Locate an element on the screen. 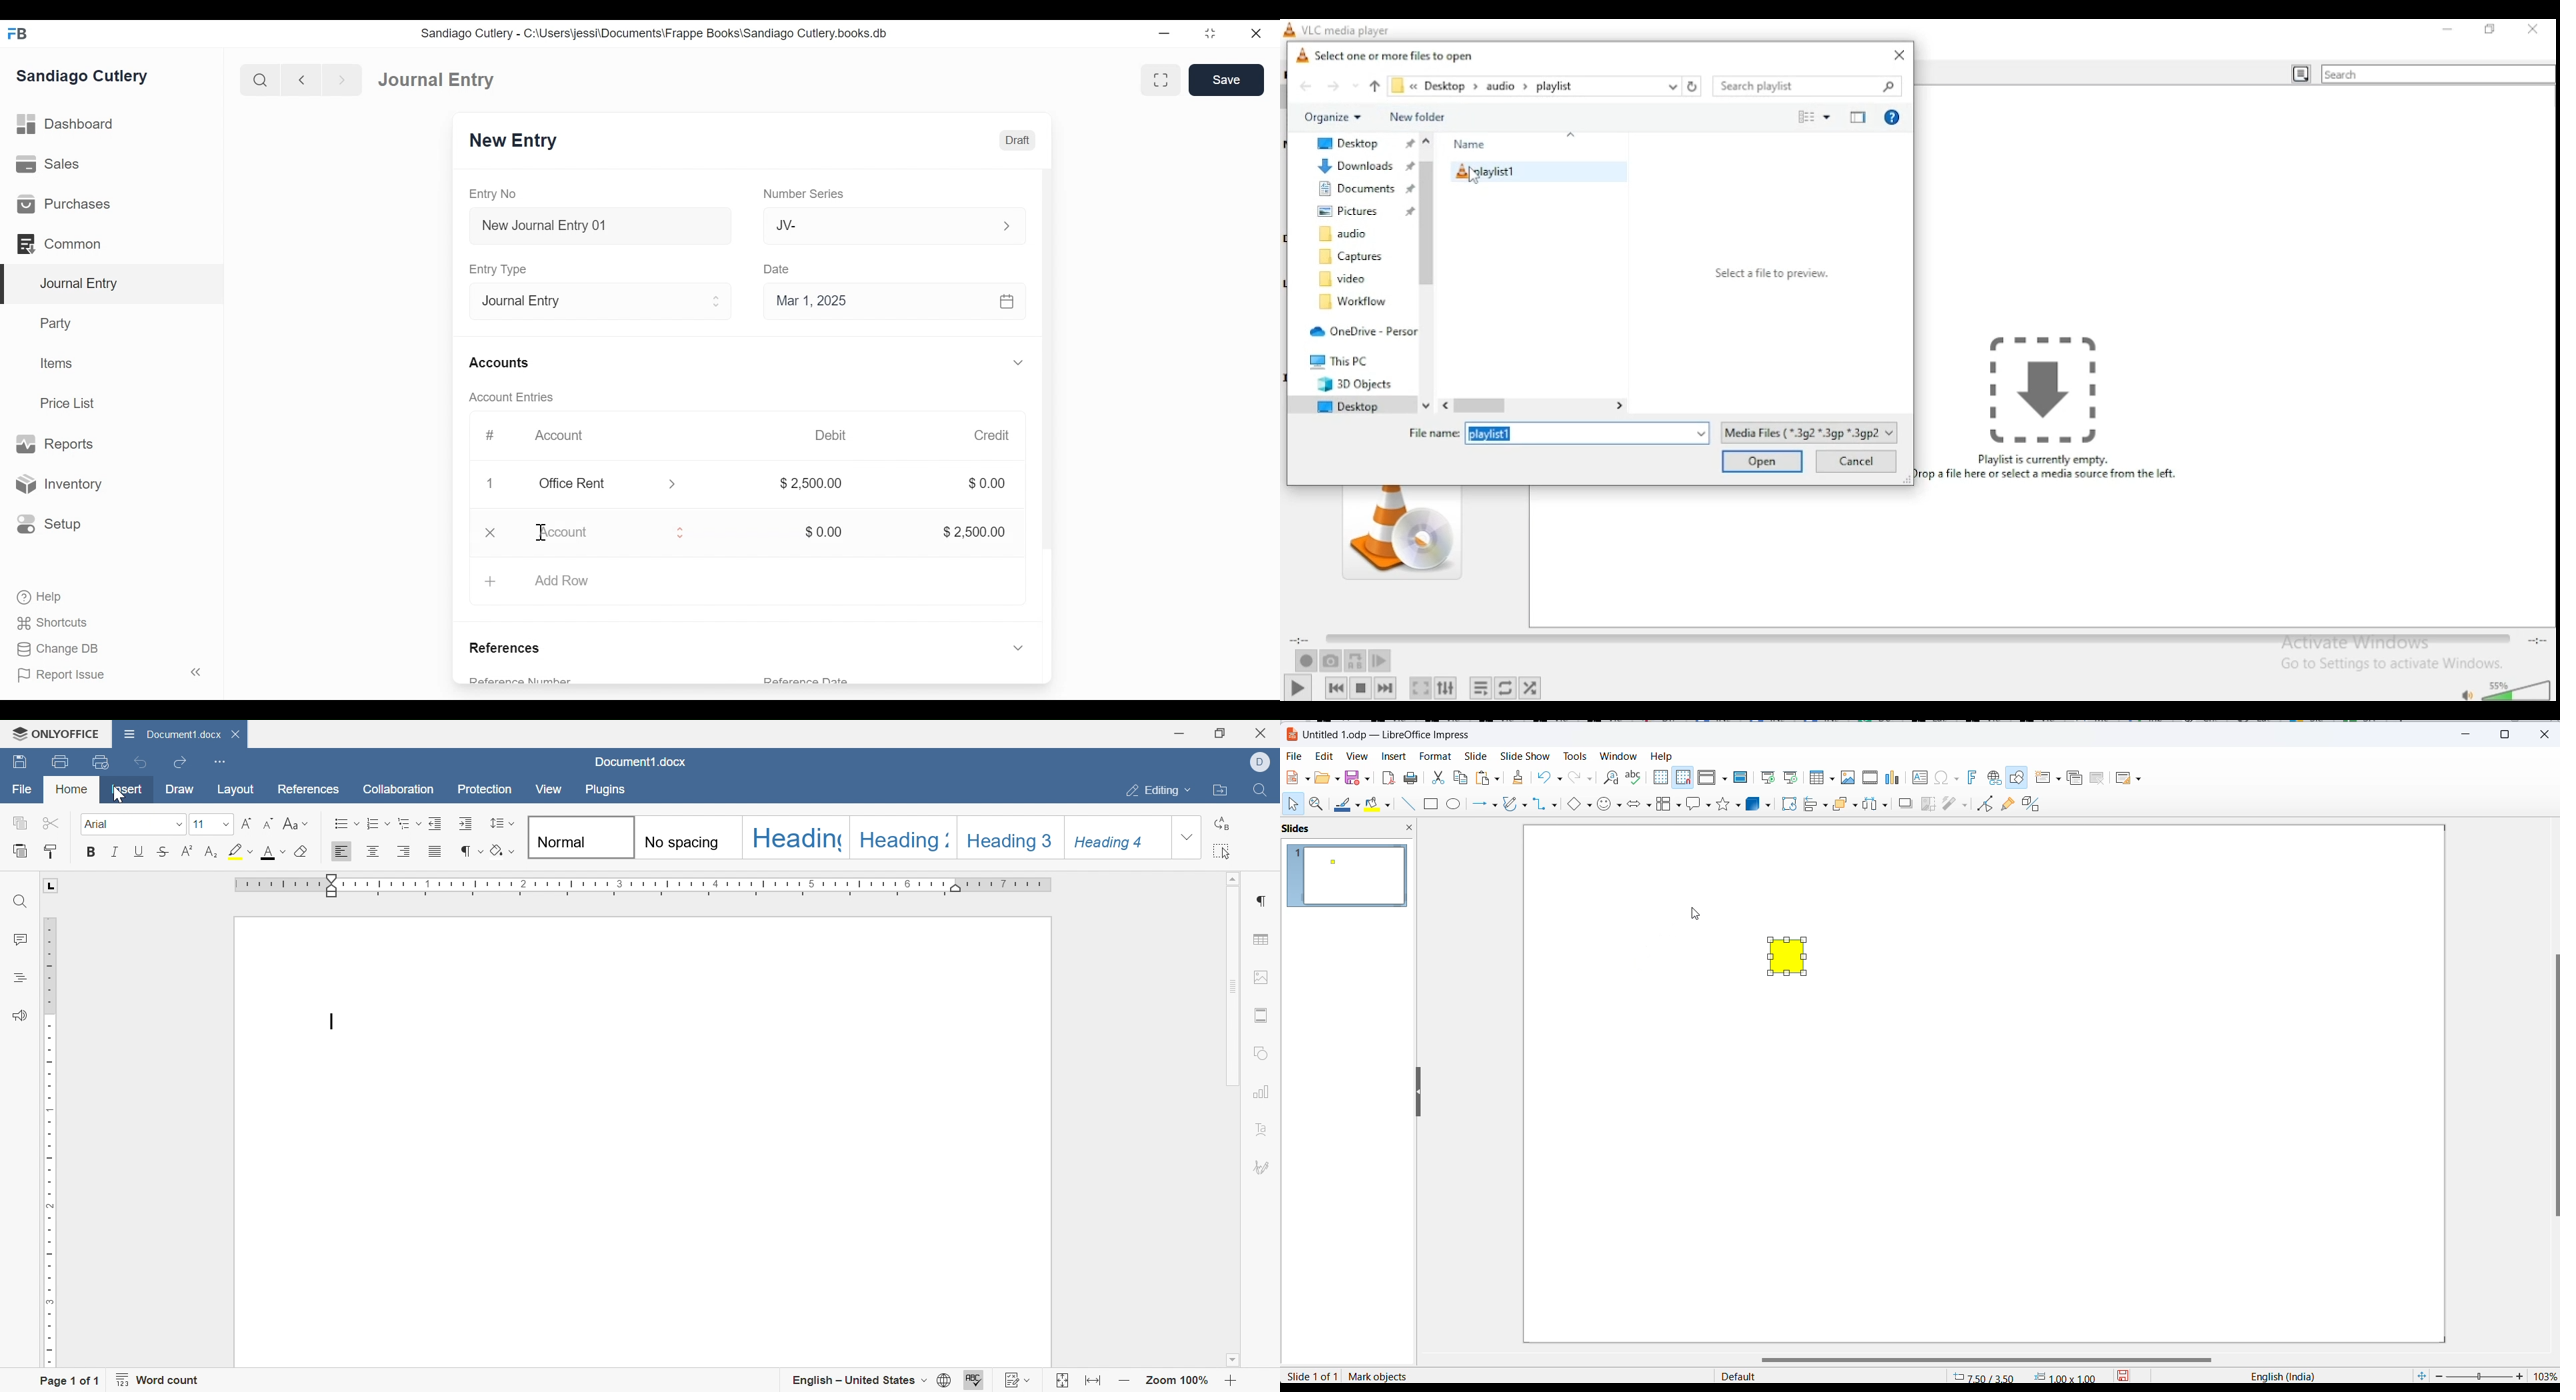 The width and height of the screenshot is (2576, 1400). Drop Down is located at coordinates (1031, 1379).